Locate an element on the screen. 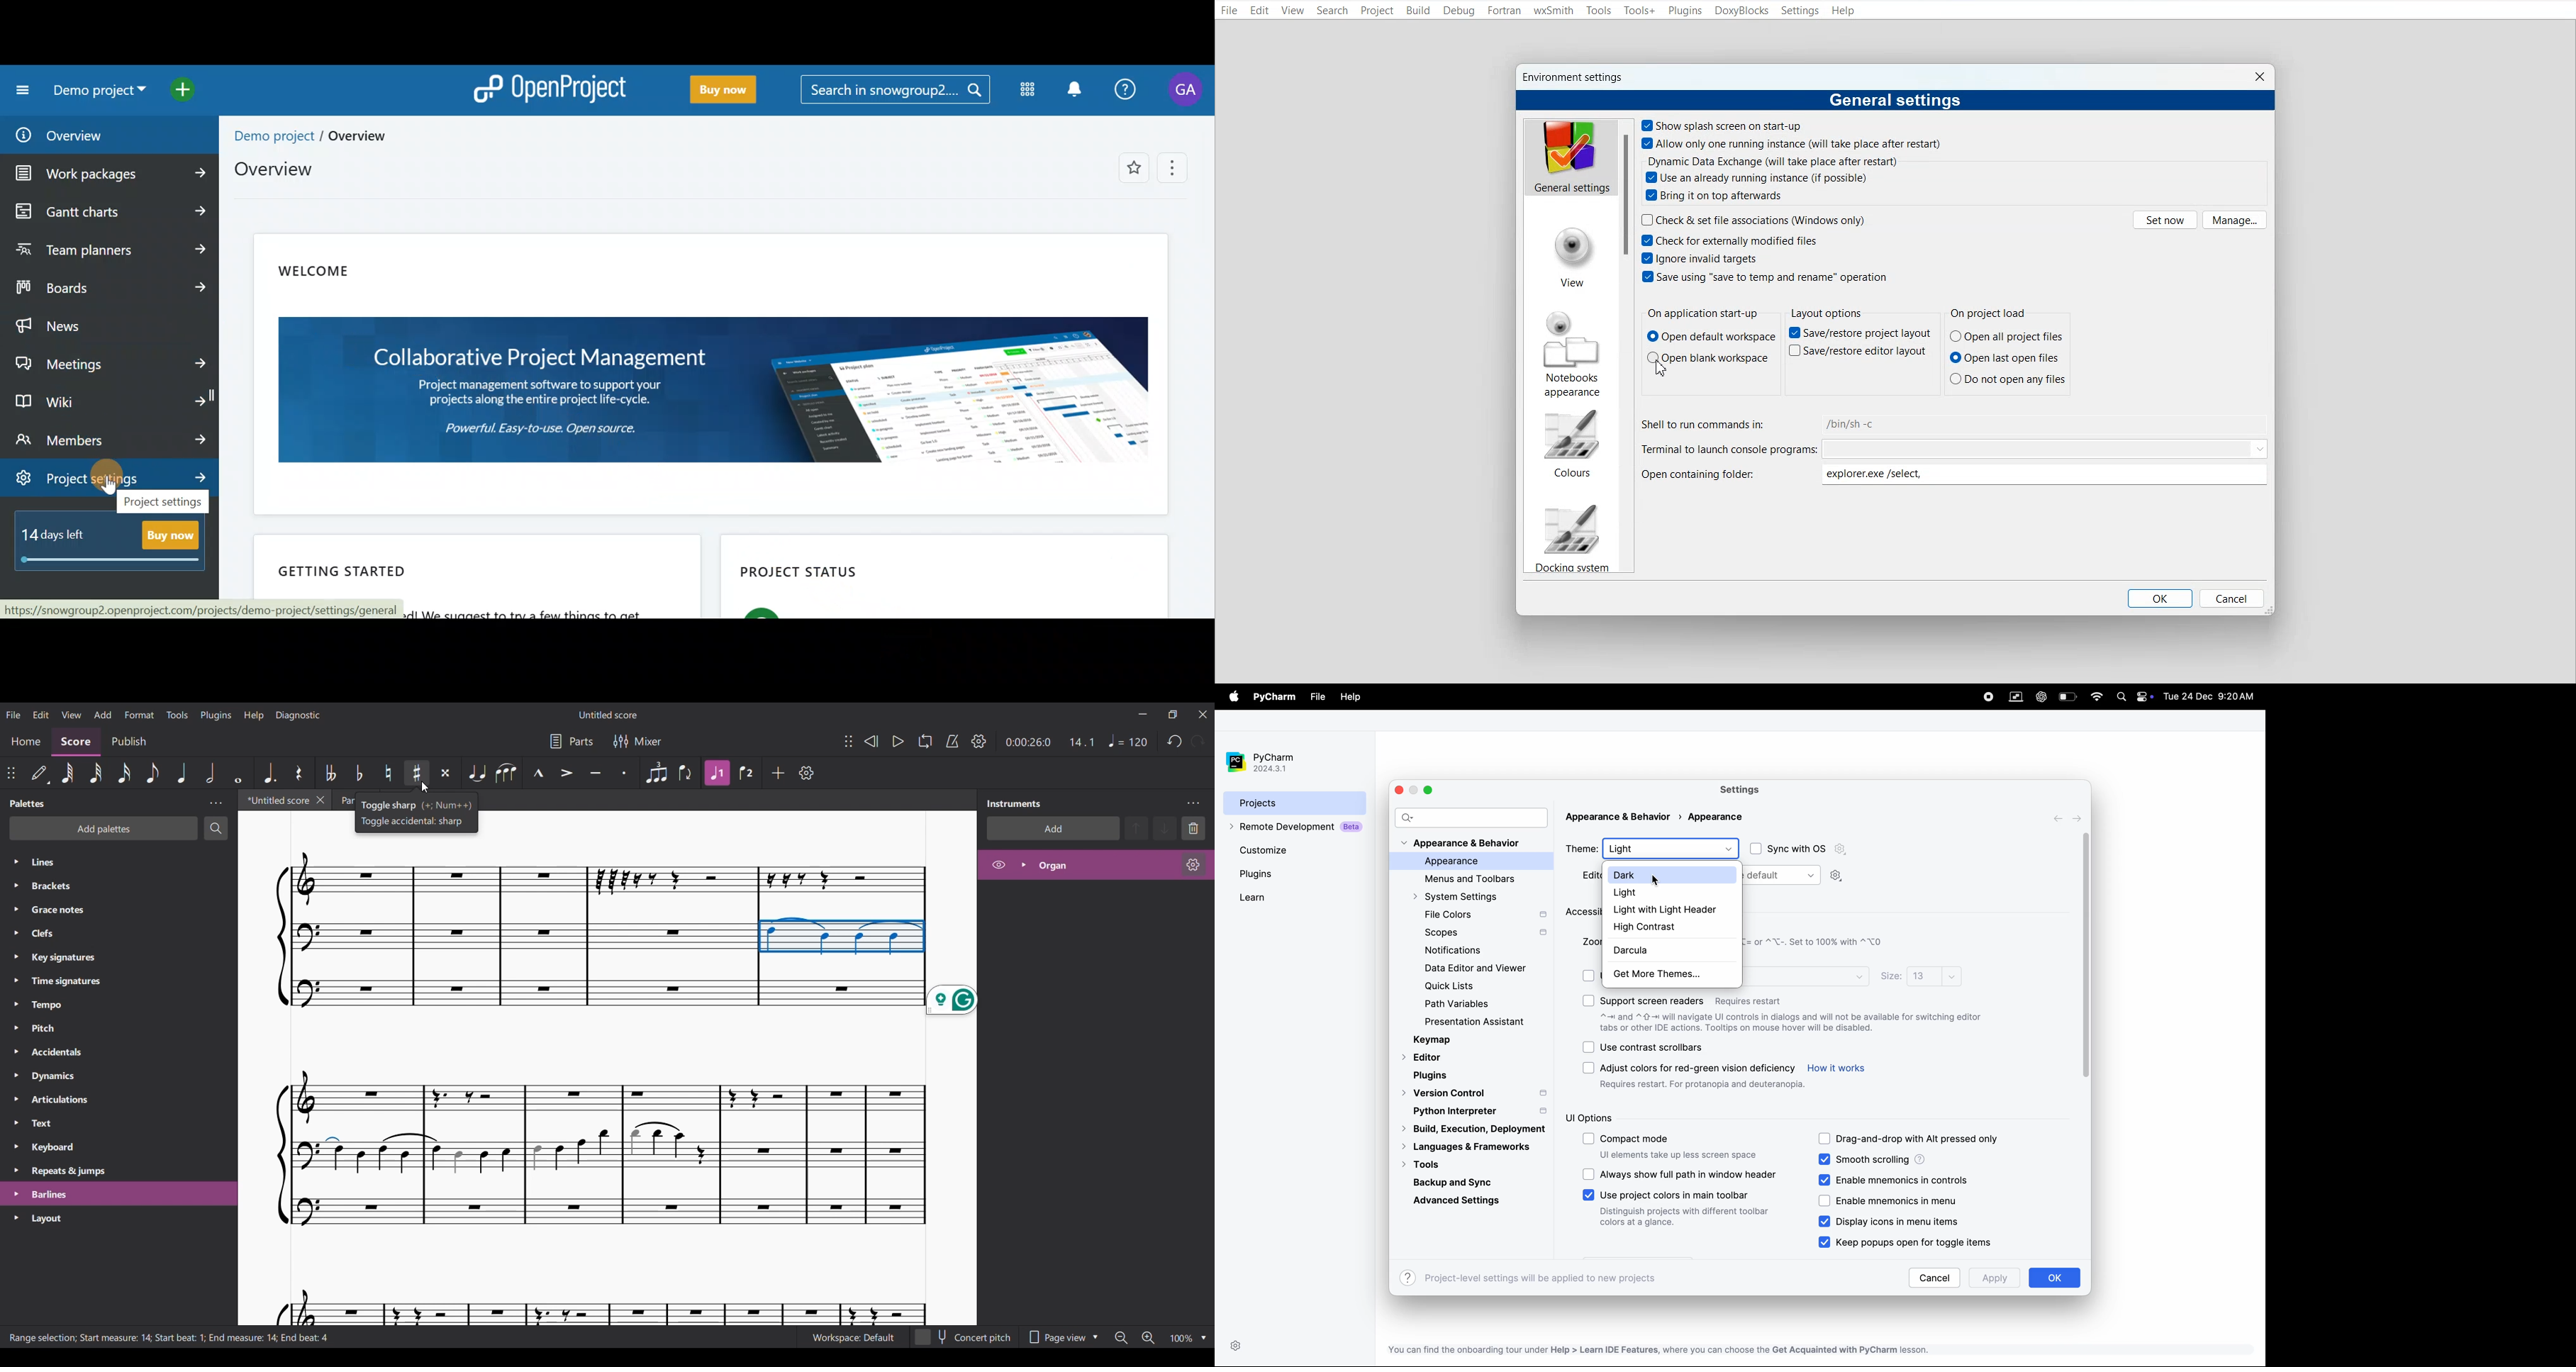 Image resolution: width=2576 pixels, height=1372 pixels. Score section, current selection highlighted is located at coordinates (76, 742).